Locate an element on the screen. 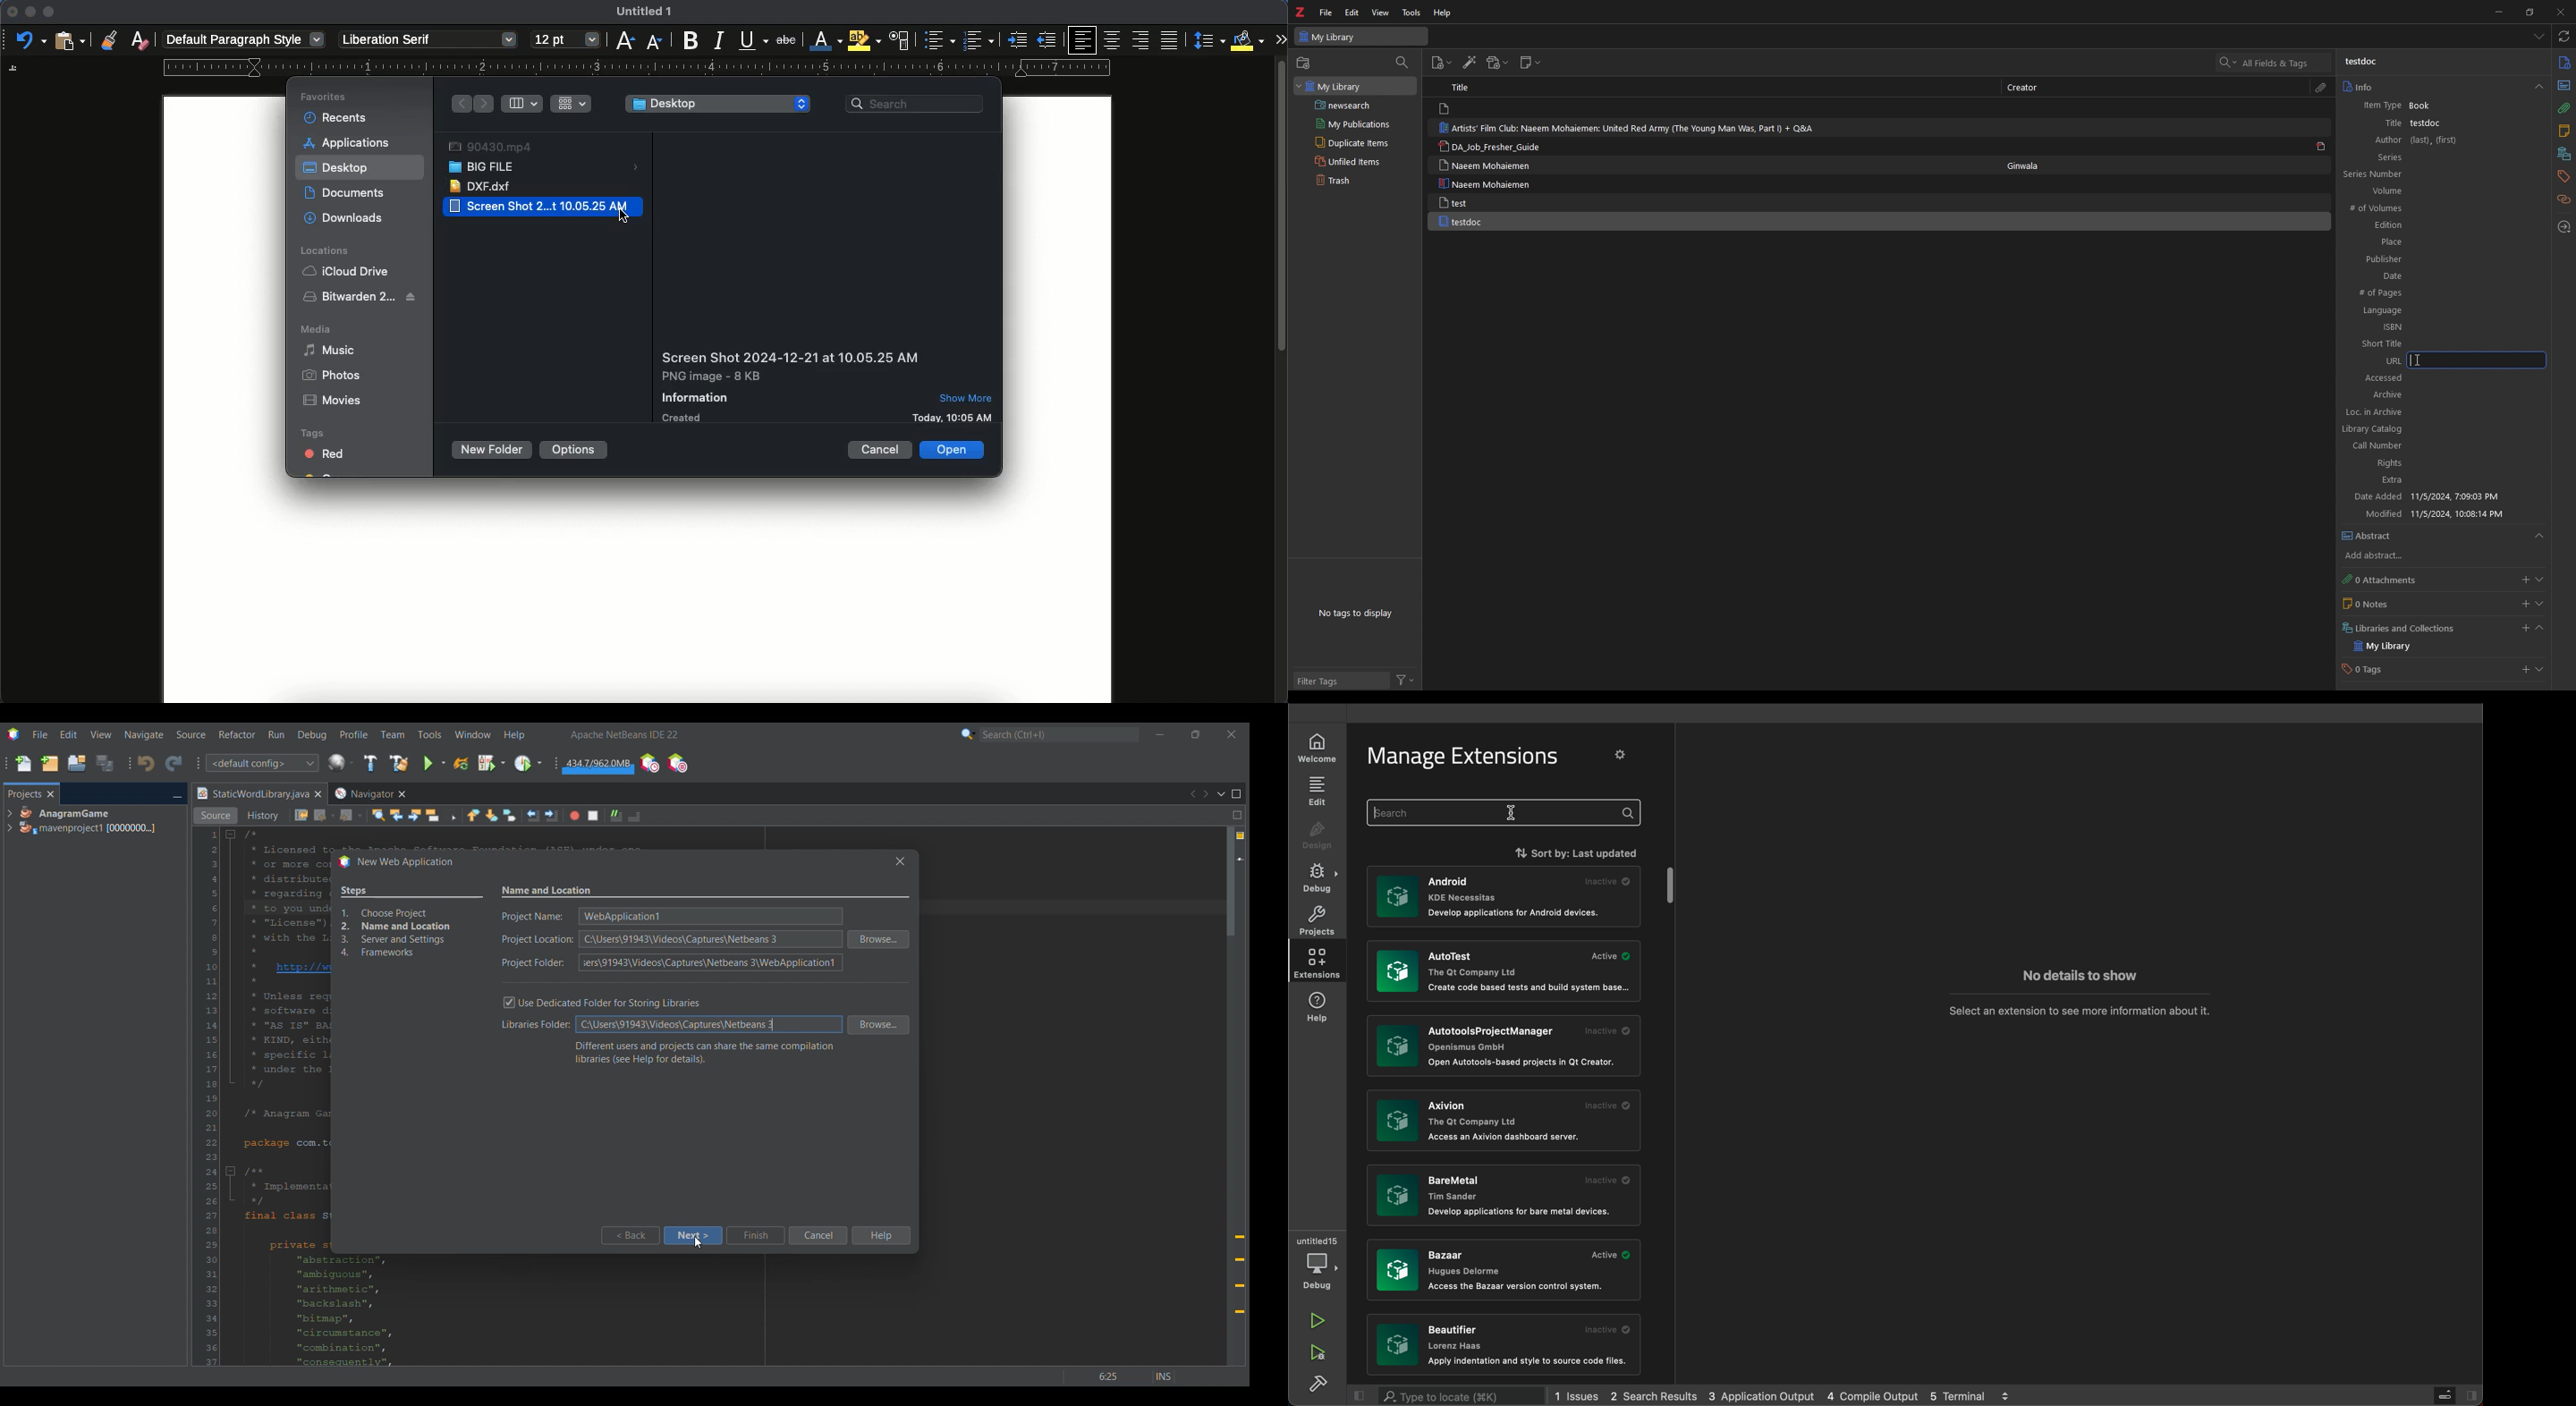 This screenshot has width=2576, height=1428. indented is located at coordinates (1016, 42).